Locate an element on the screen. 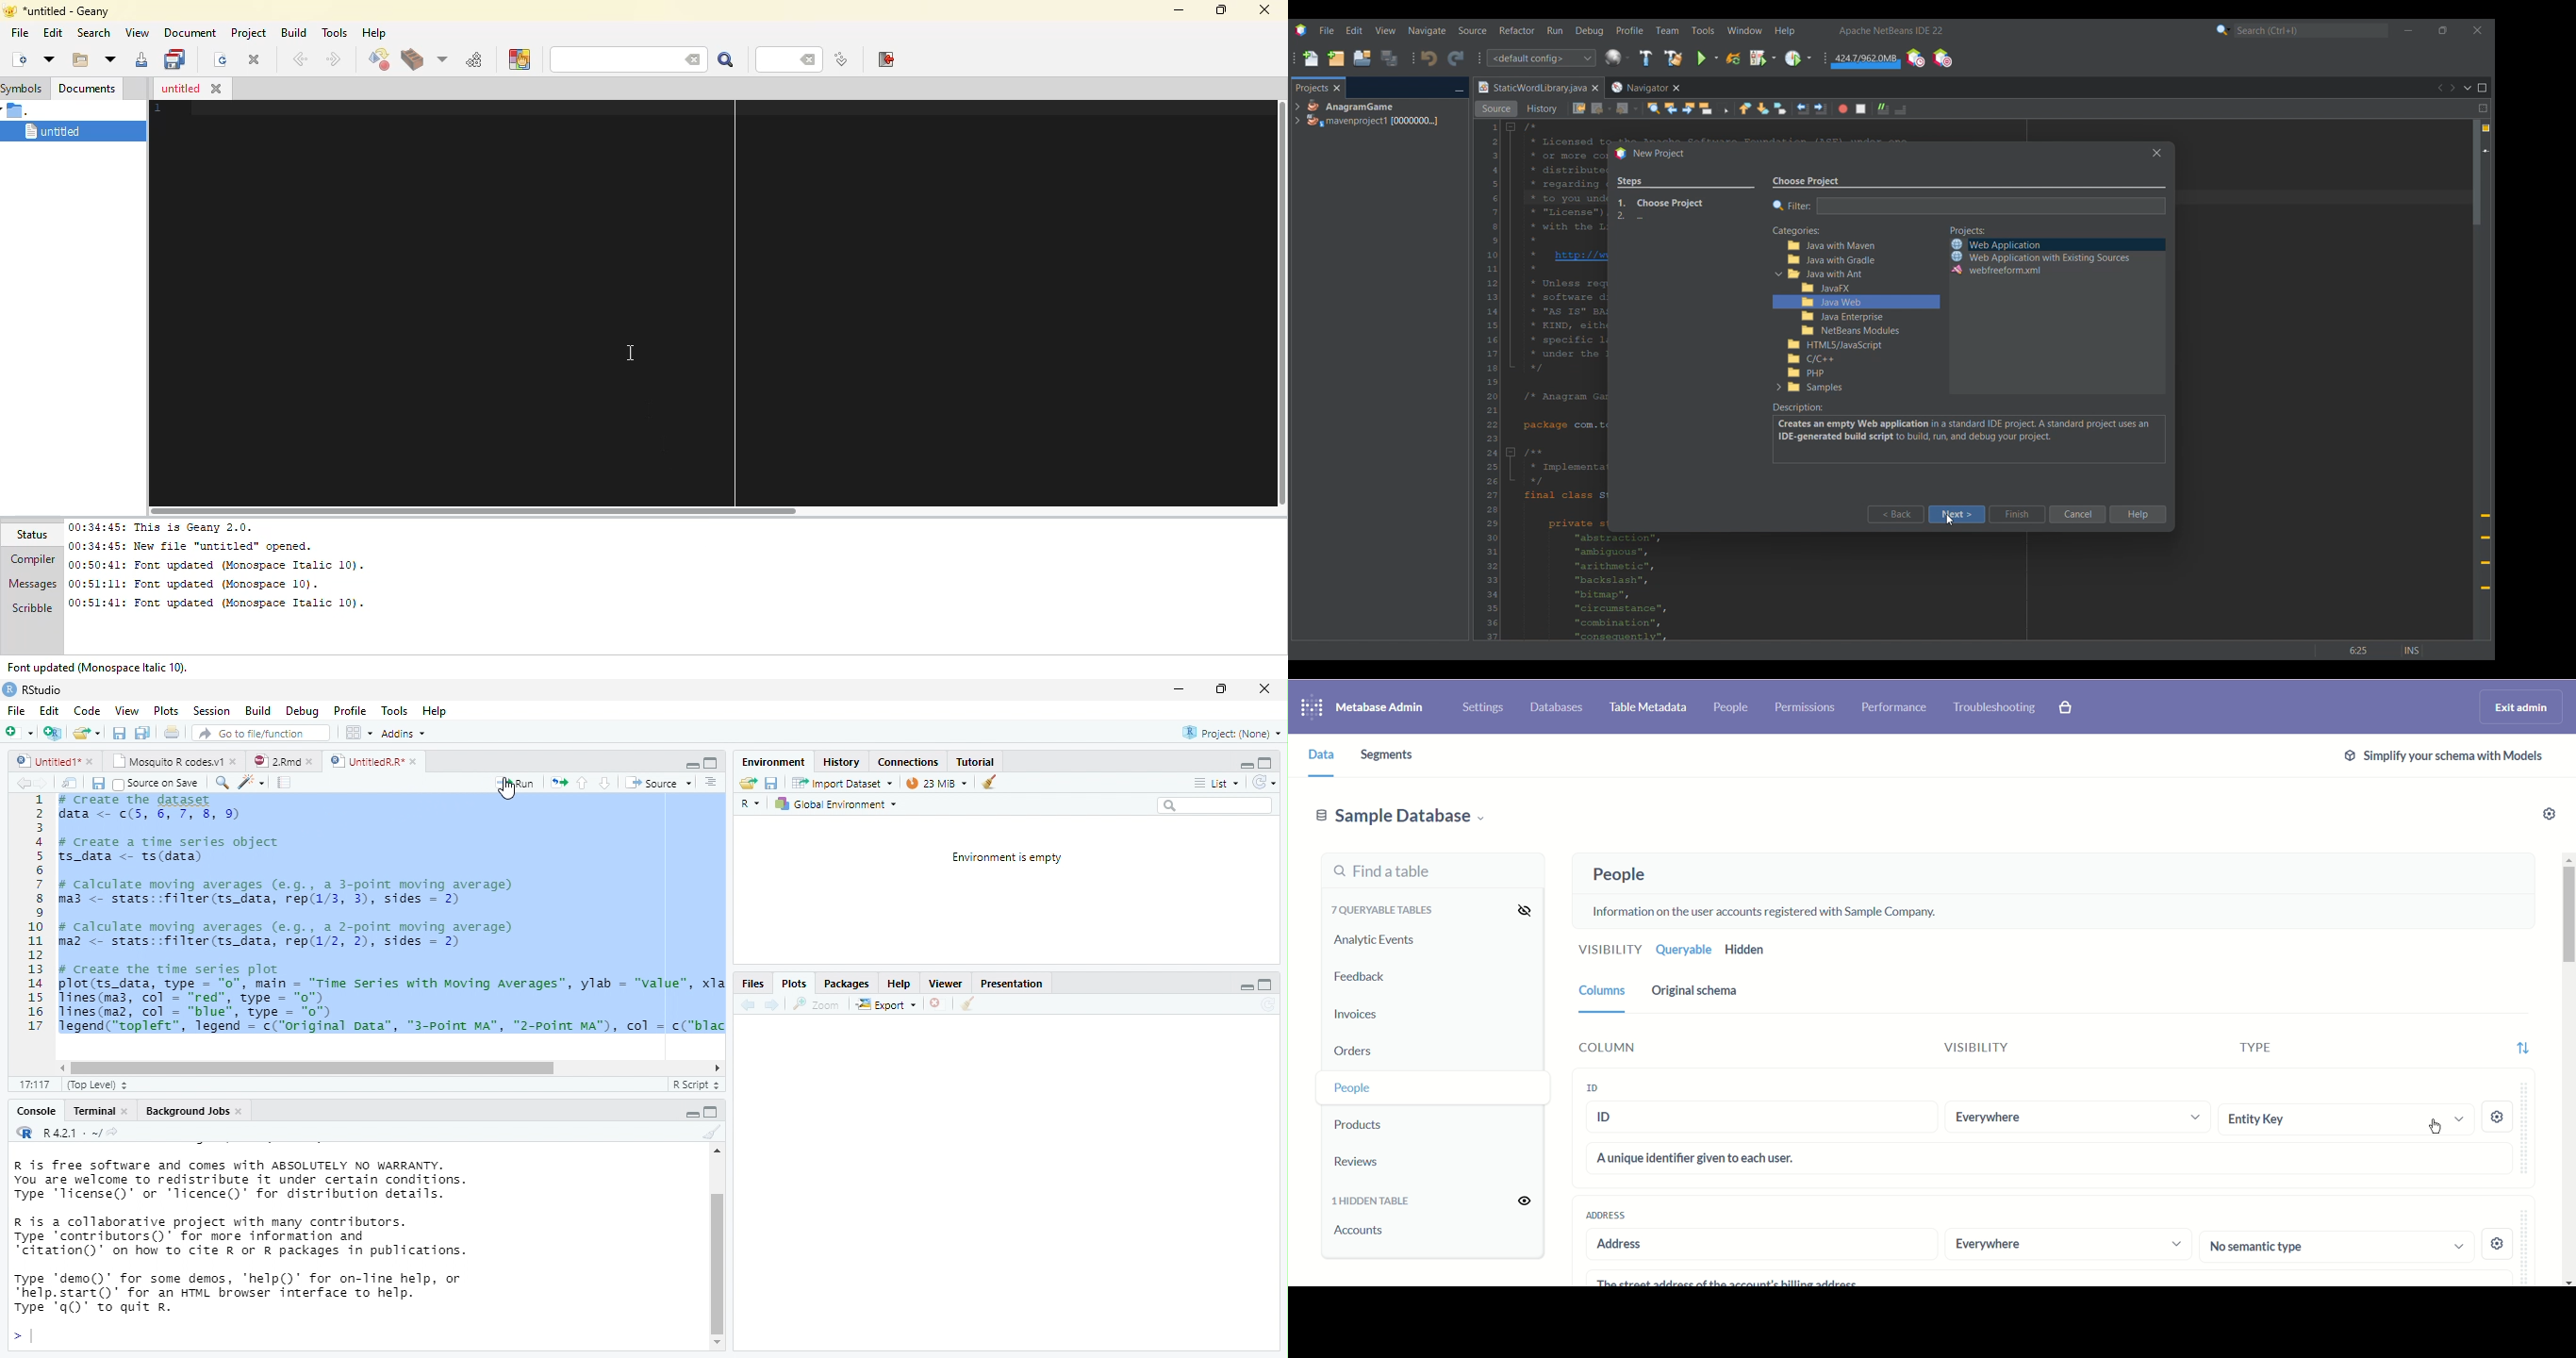 This screenshot has height=1372, width=2576. Run is located at coordinates (516, 784).